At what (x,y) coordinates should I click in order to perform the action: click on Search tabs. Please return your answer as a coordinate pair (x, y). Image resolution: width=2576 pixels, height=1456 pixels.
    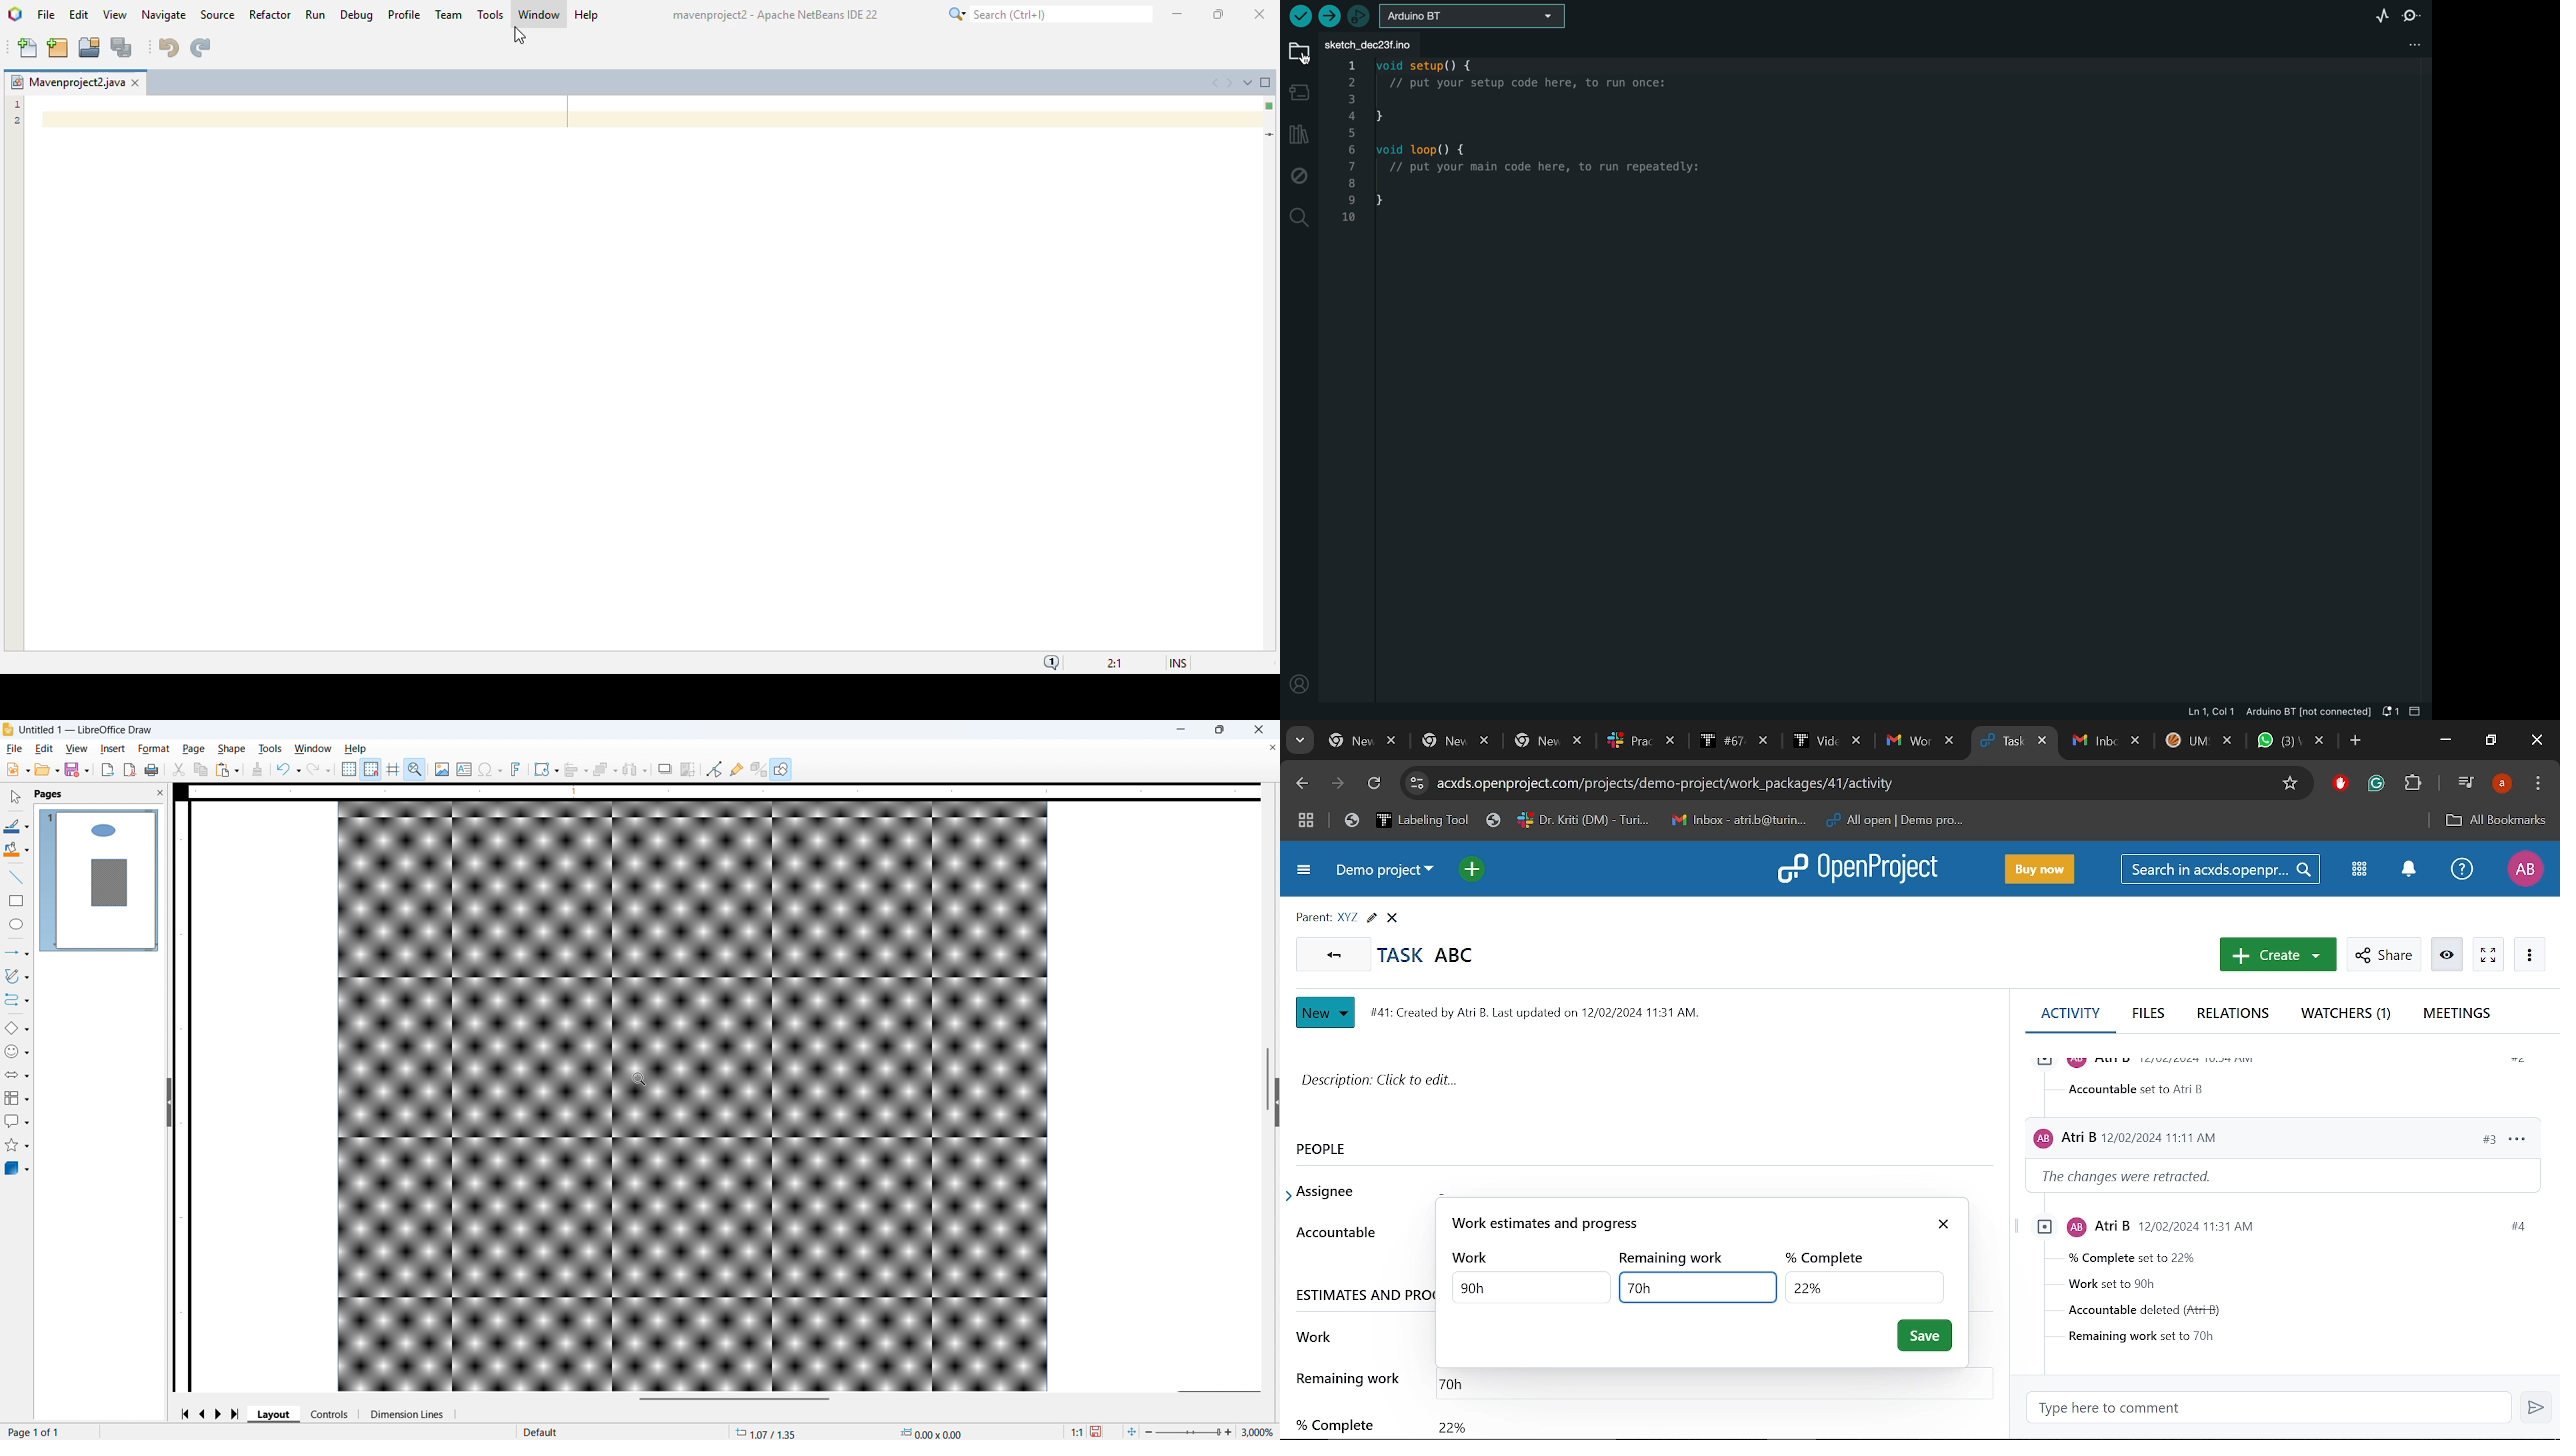
    Looking at the image, I should click on (1302, 742).